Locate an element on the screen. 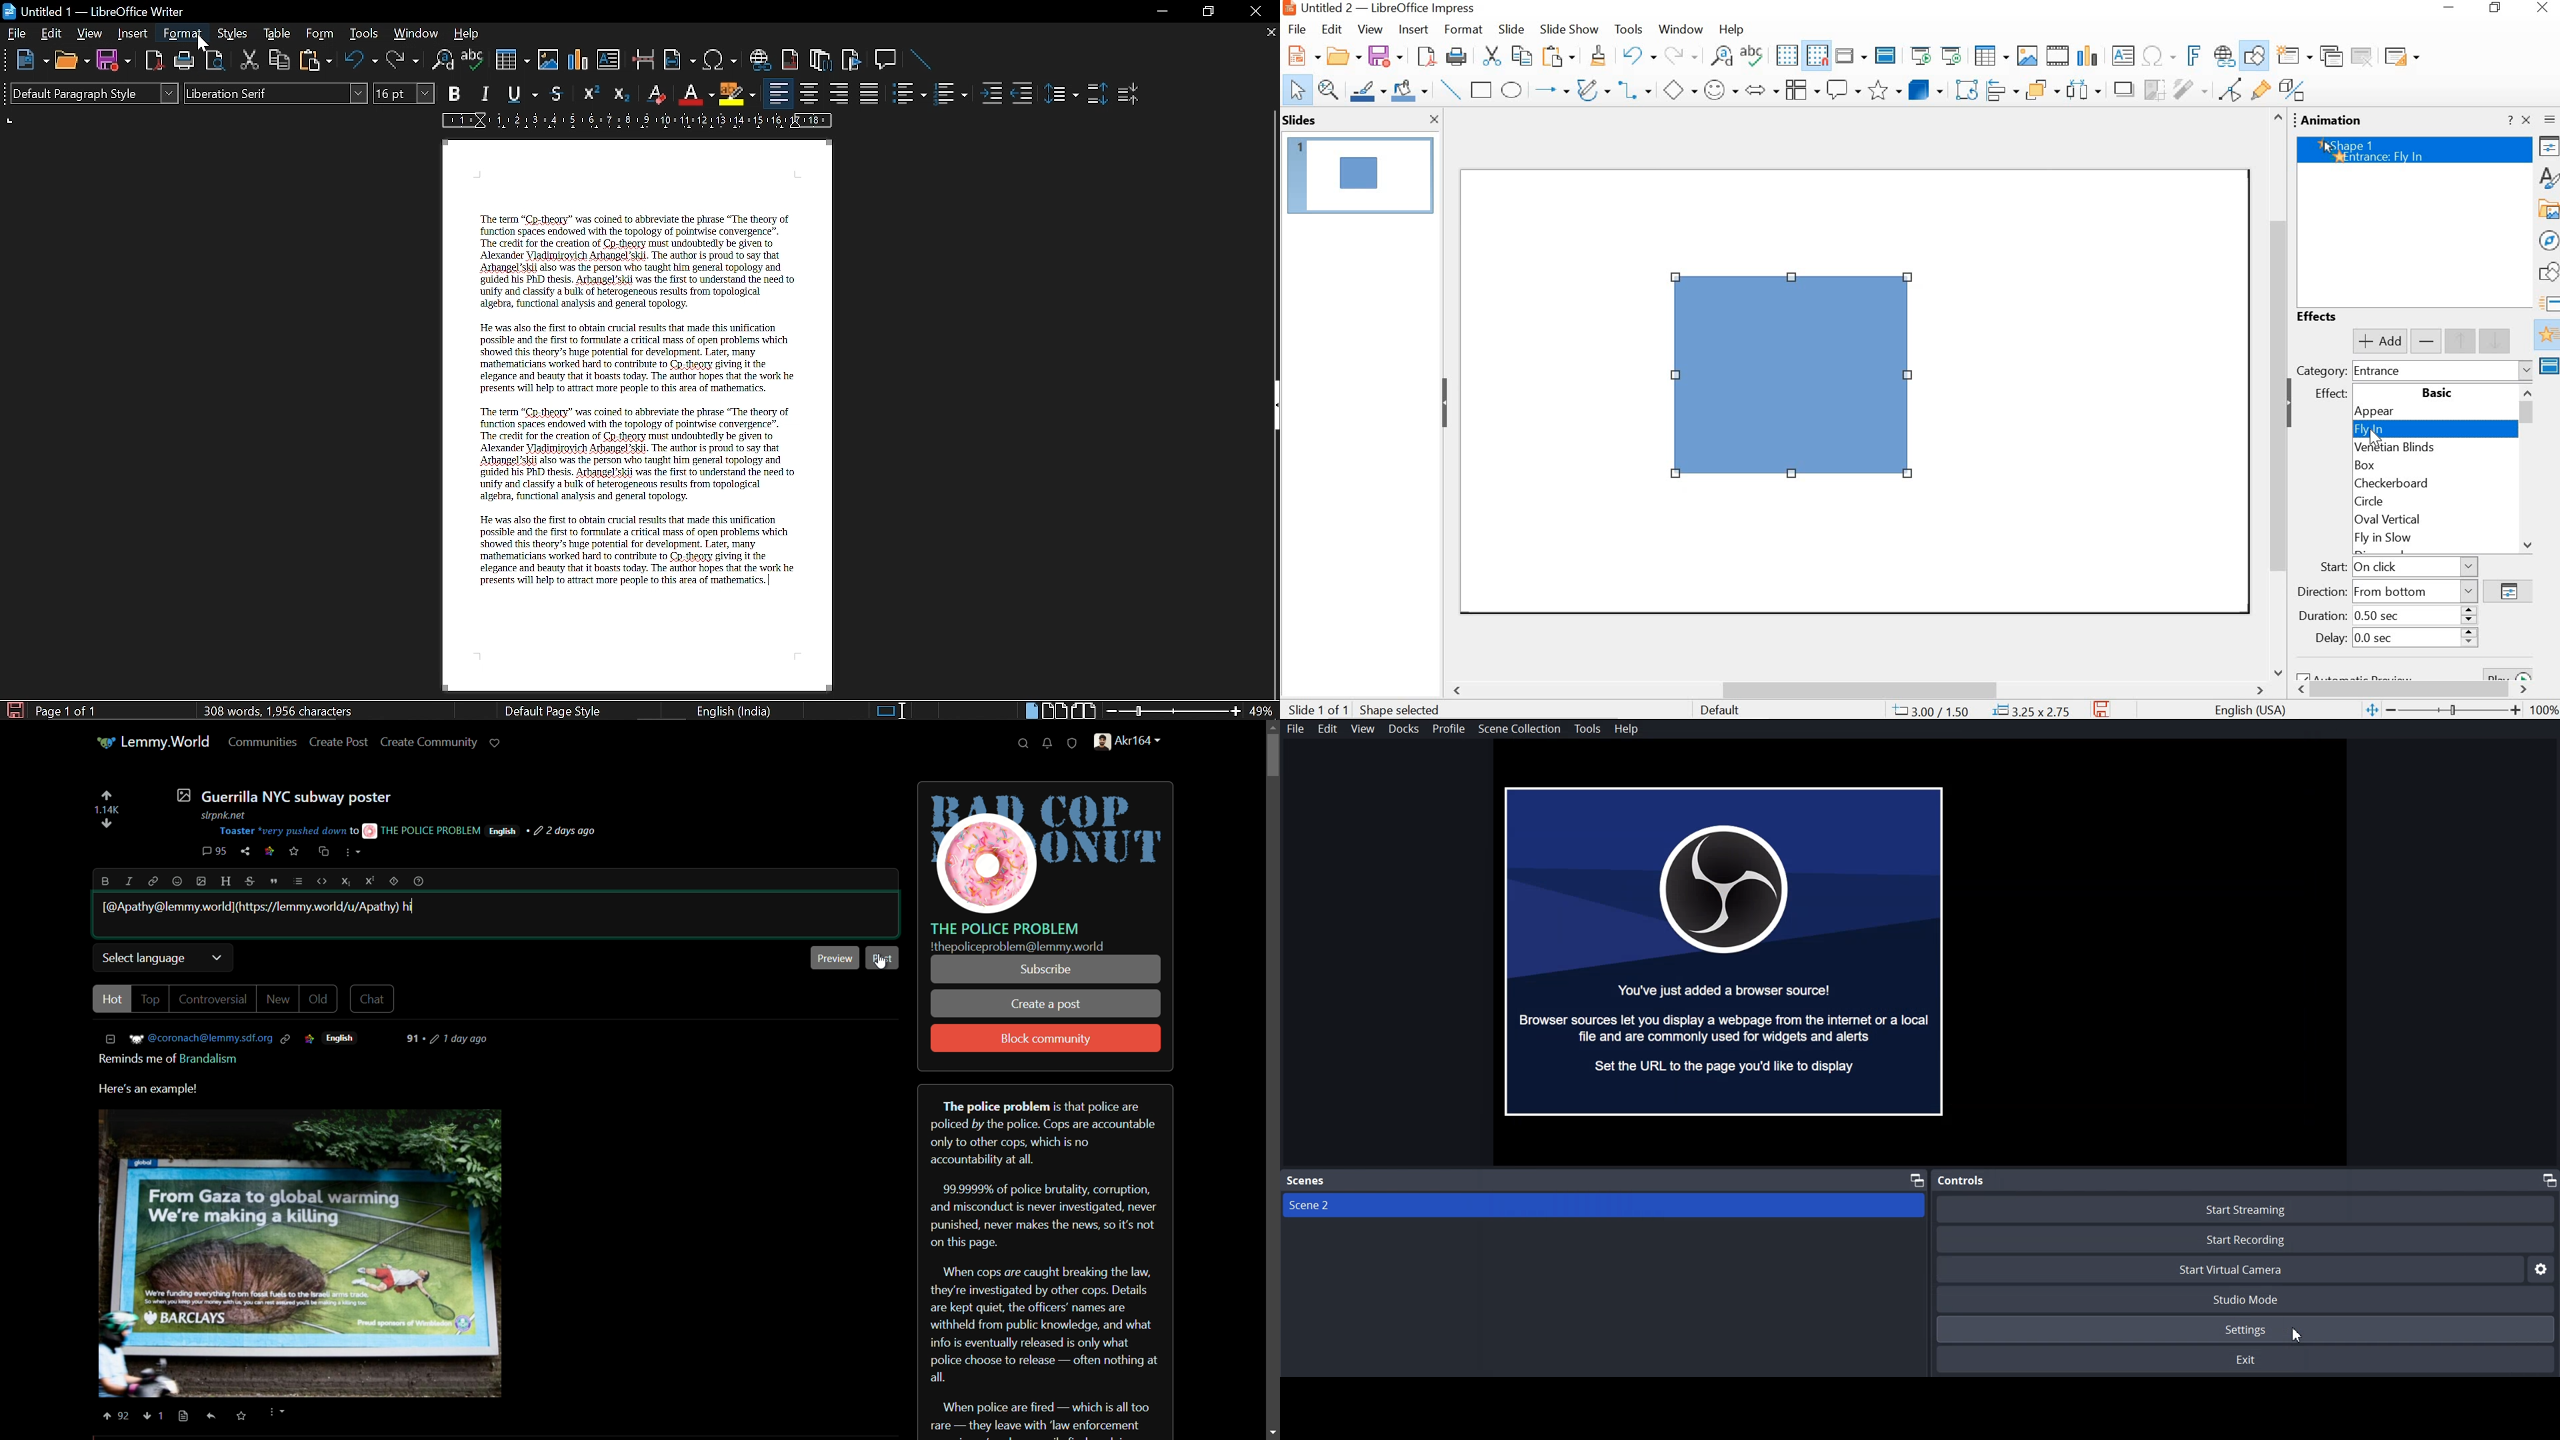 The width and height of the screenshot is (2576, 1456). cursor is located at coordinates (202, 45).